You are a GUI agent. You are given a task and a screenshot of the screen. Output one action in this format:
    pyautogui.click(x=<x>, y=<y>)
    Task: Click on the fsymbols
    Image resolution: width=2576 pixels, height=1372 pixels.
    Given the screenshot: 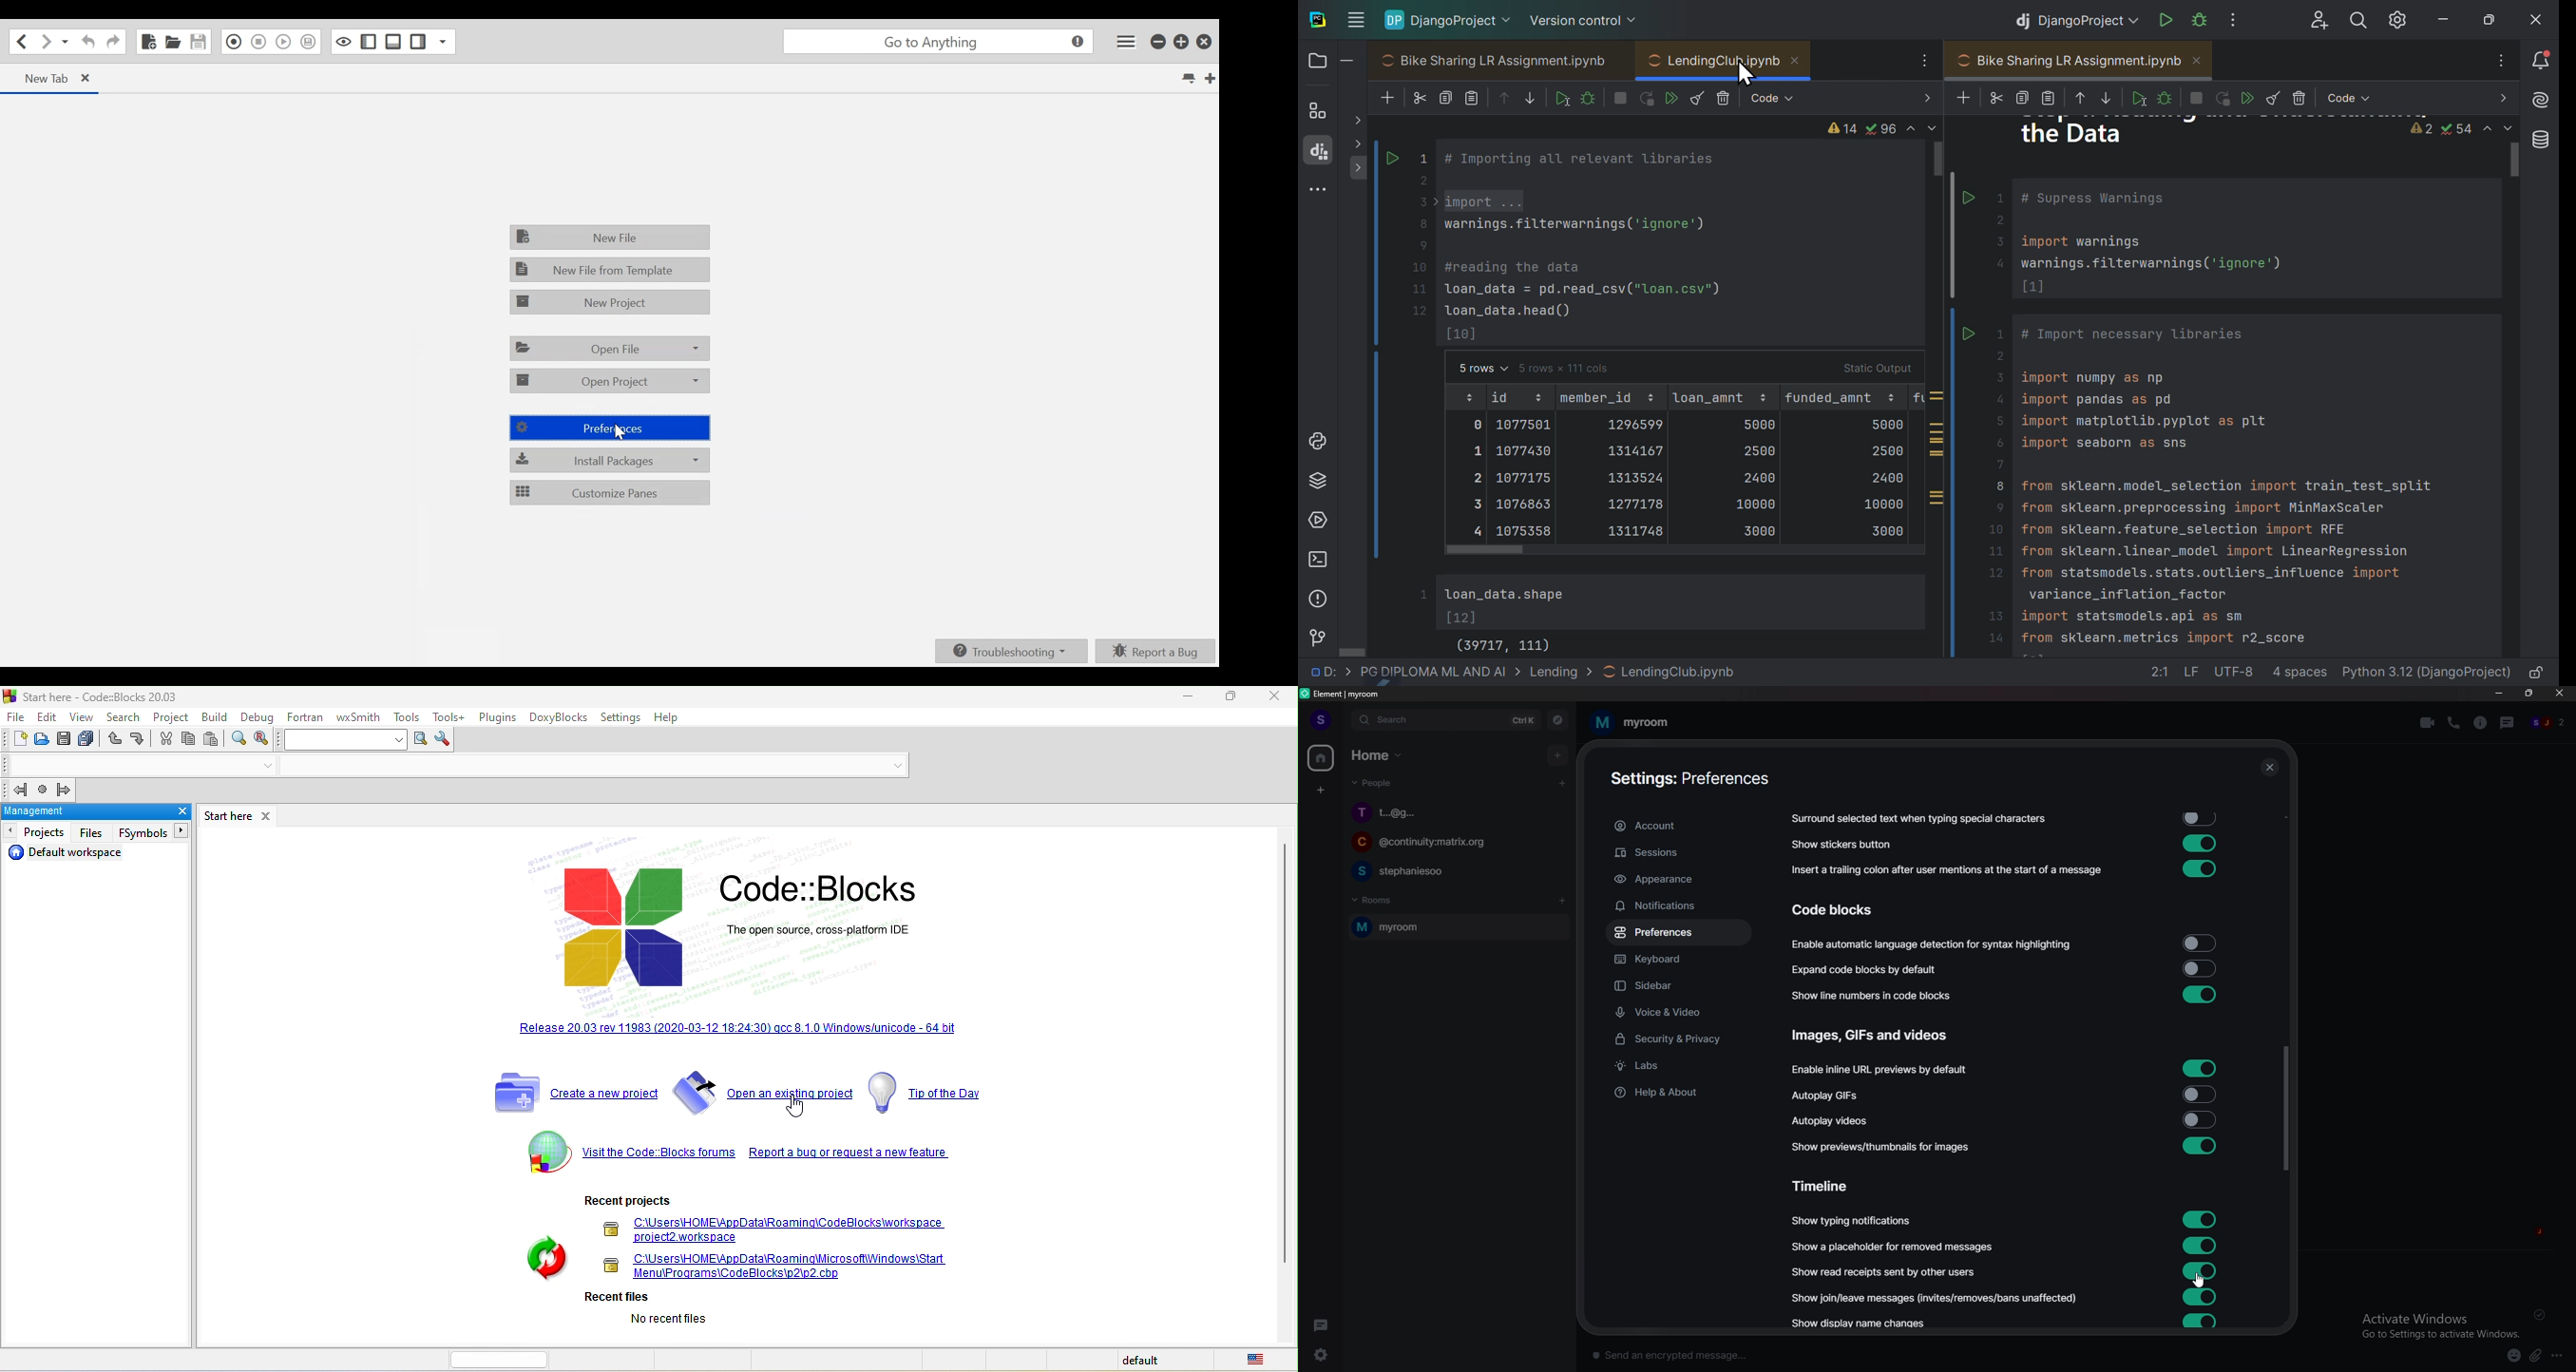 What is the action you would take?
    pyautogui.click(x=152, y=832)
    